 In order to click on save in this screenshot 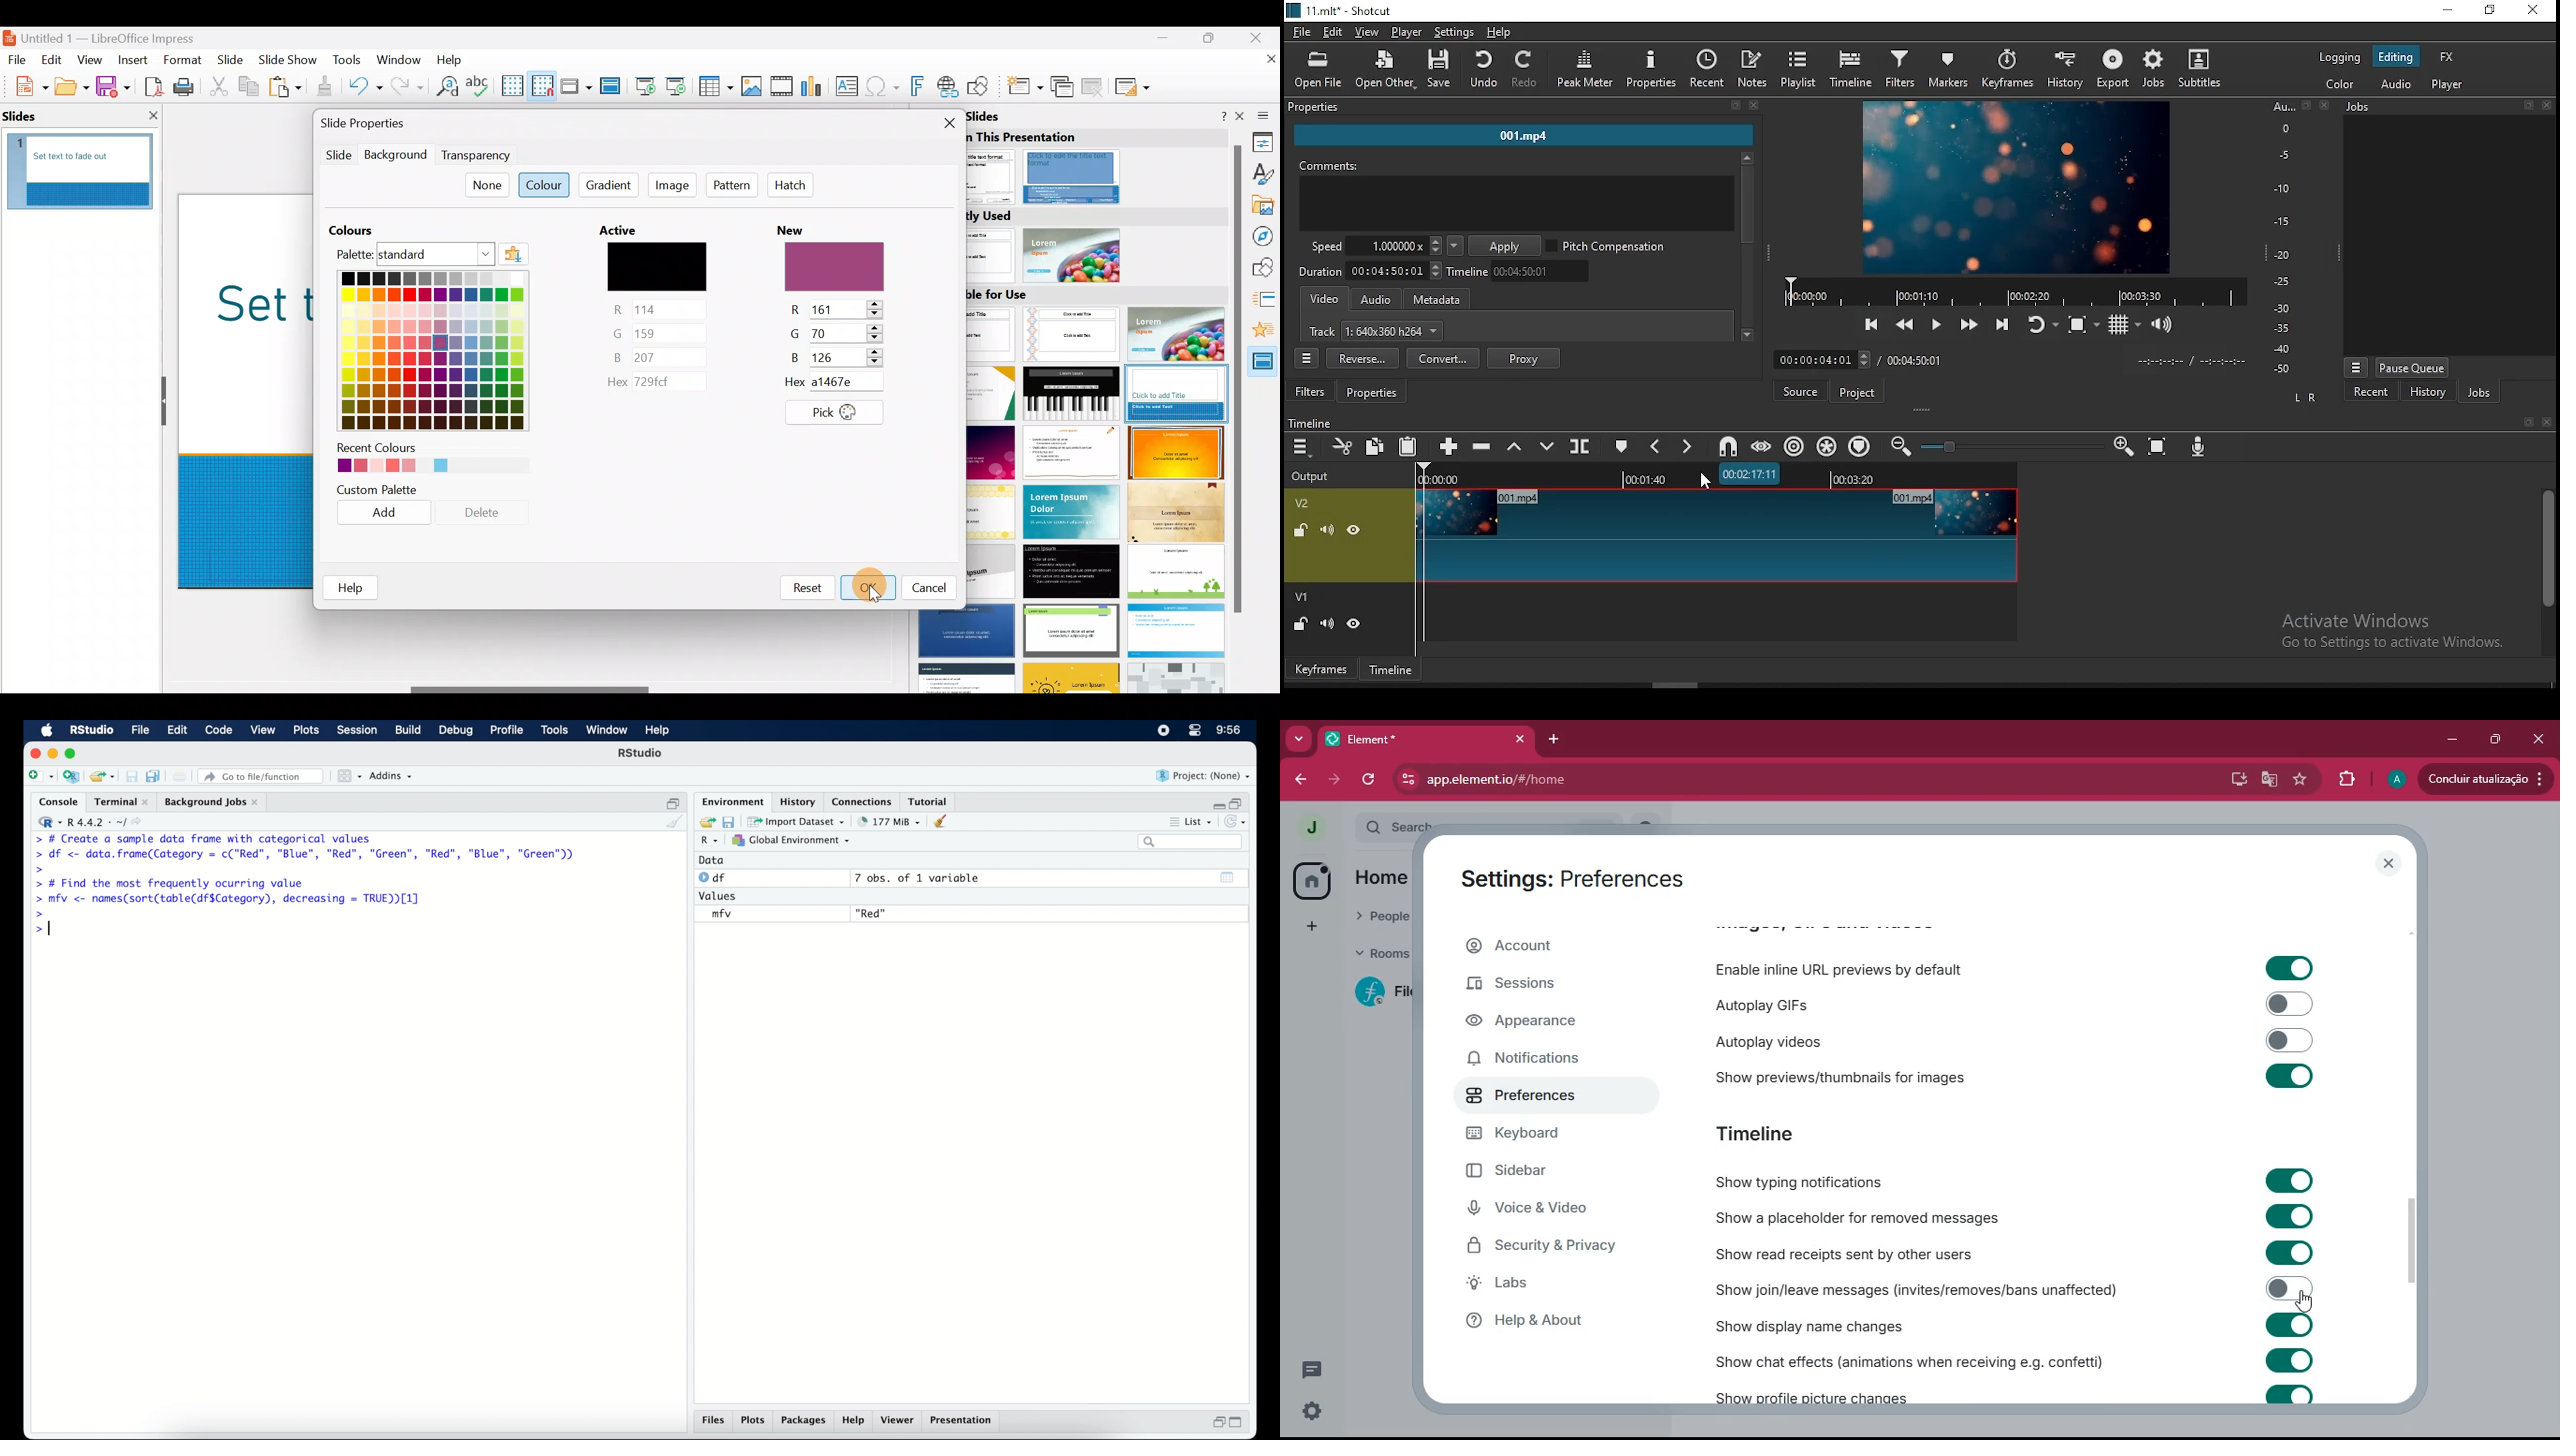, I will do `click(1439, 68)`.